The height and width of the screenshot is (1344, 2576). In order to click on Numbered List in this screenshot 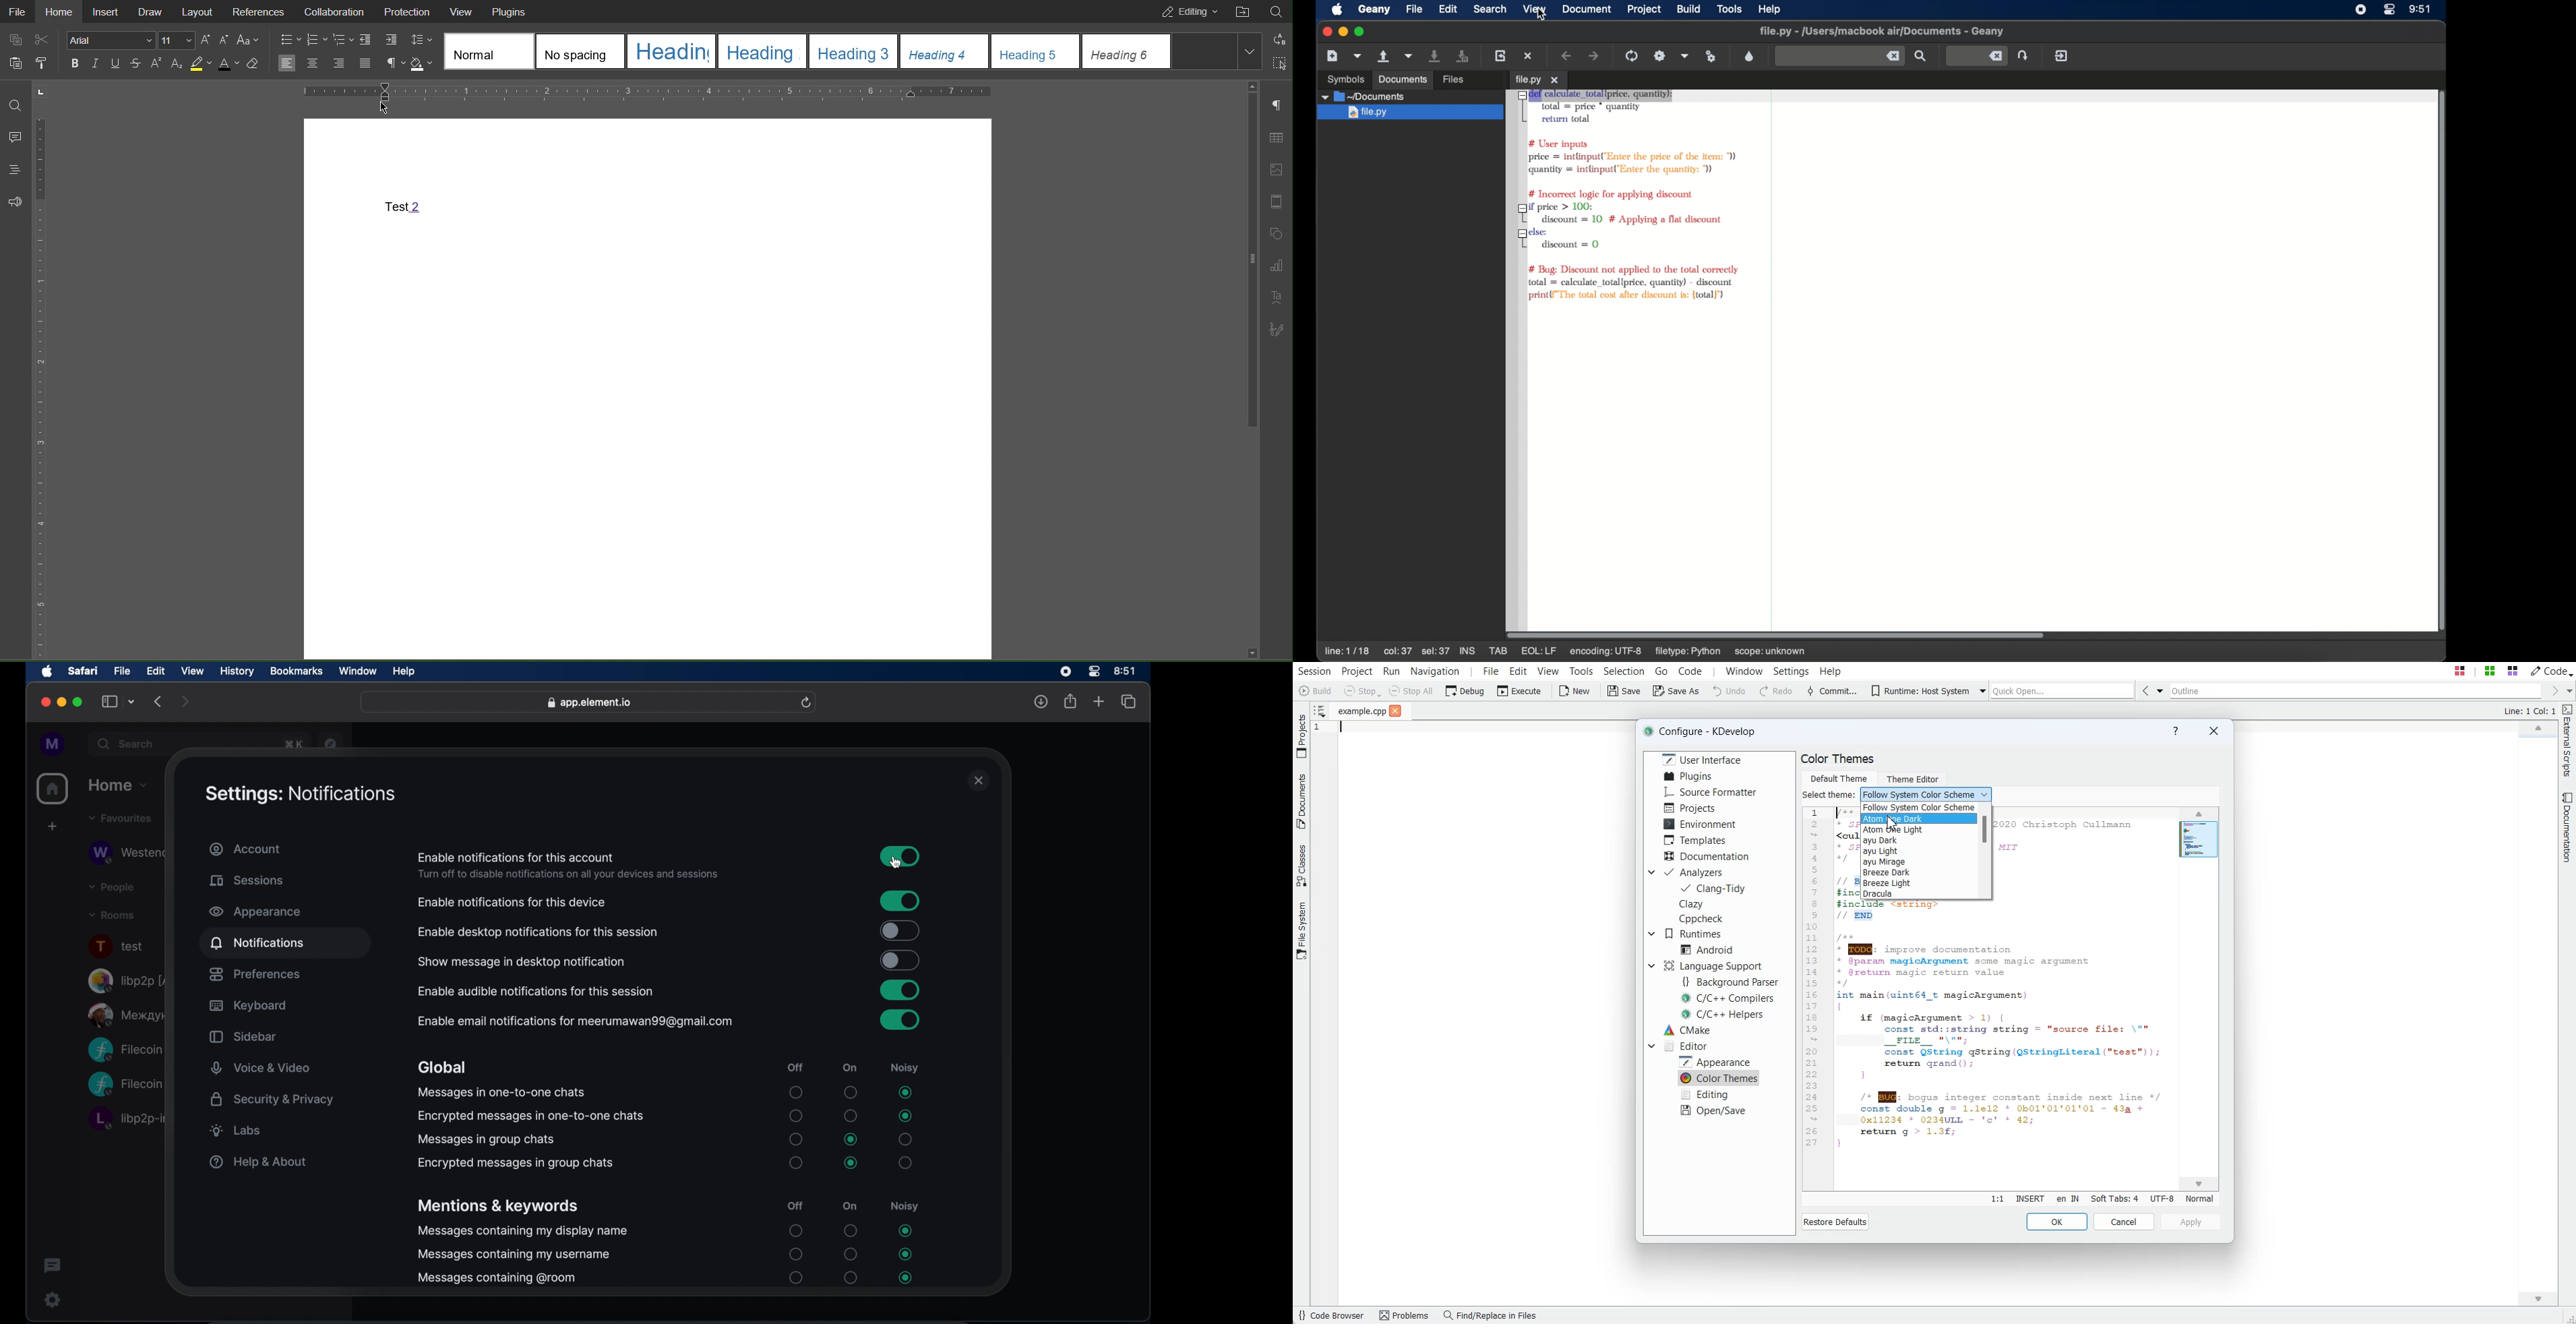, I will do `click(316, 39)`.